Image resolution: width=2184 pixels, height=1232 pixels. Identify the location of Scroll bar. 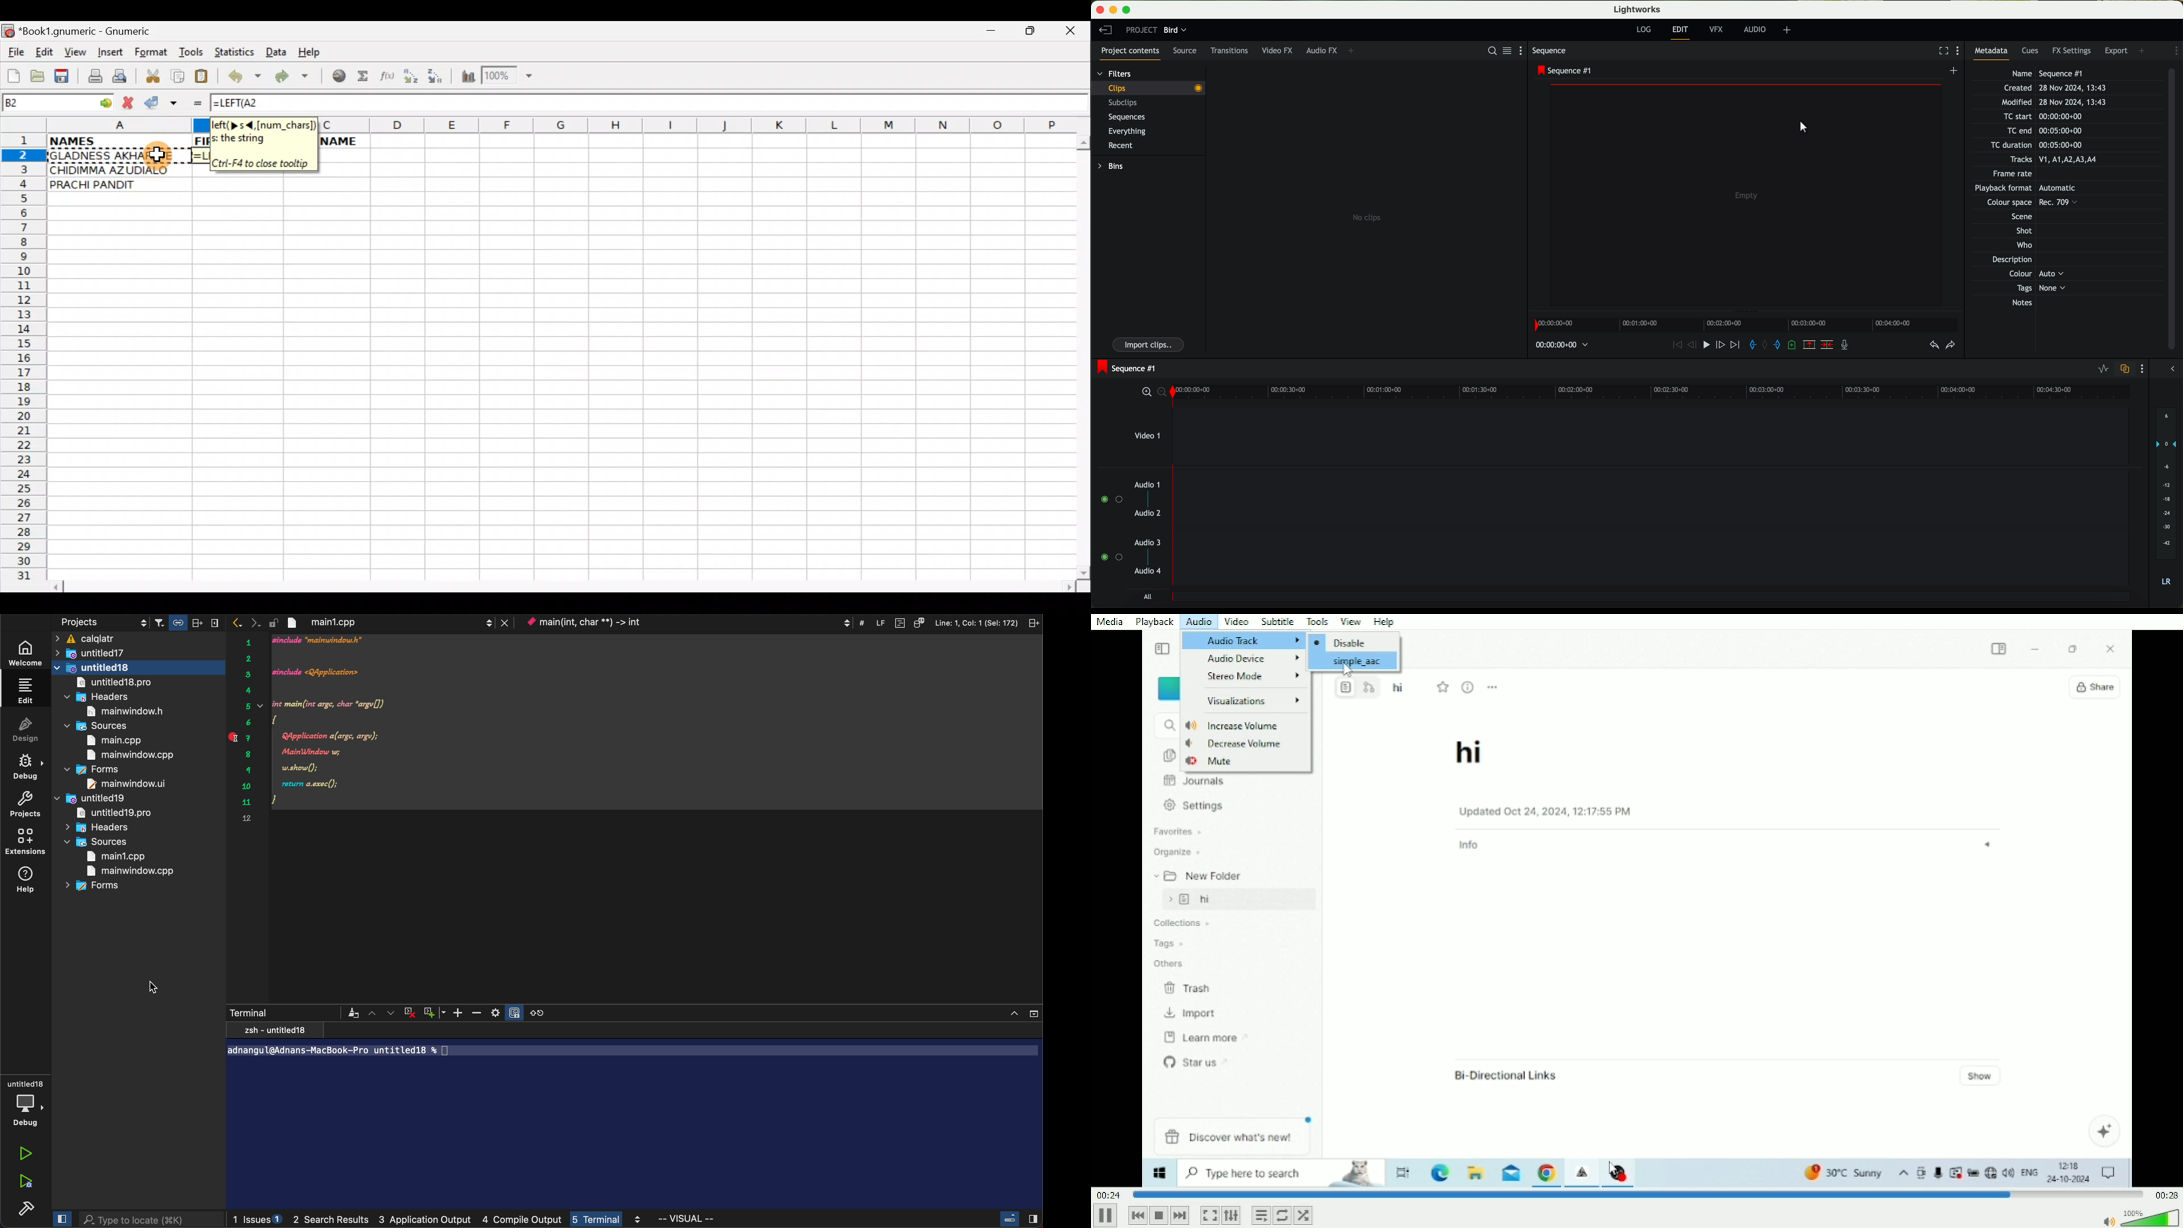
(565, 585).